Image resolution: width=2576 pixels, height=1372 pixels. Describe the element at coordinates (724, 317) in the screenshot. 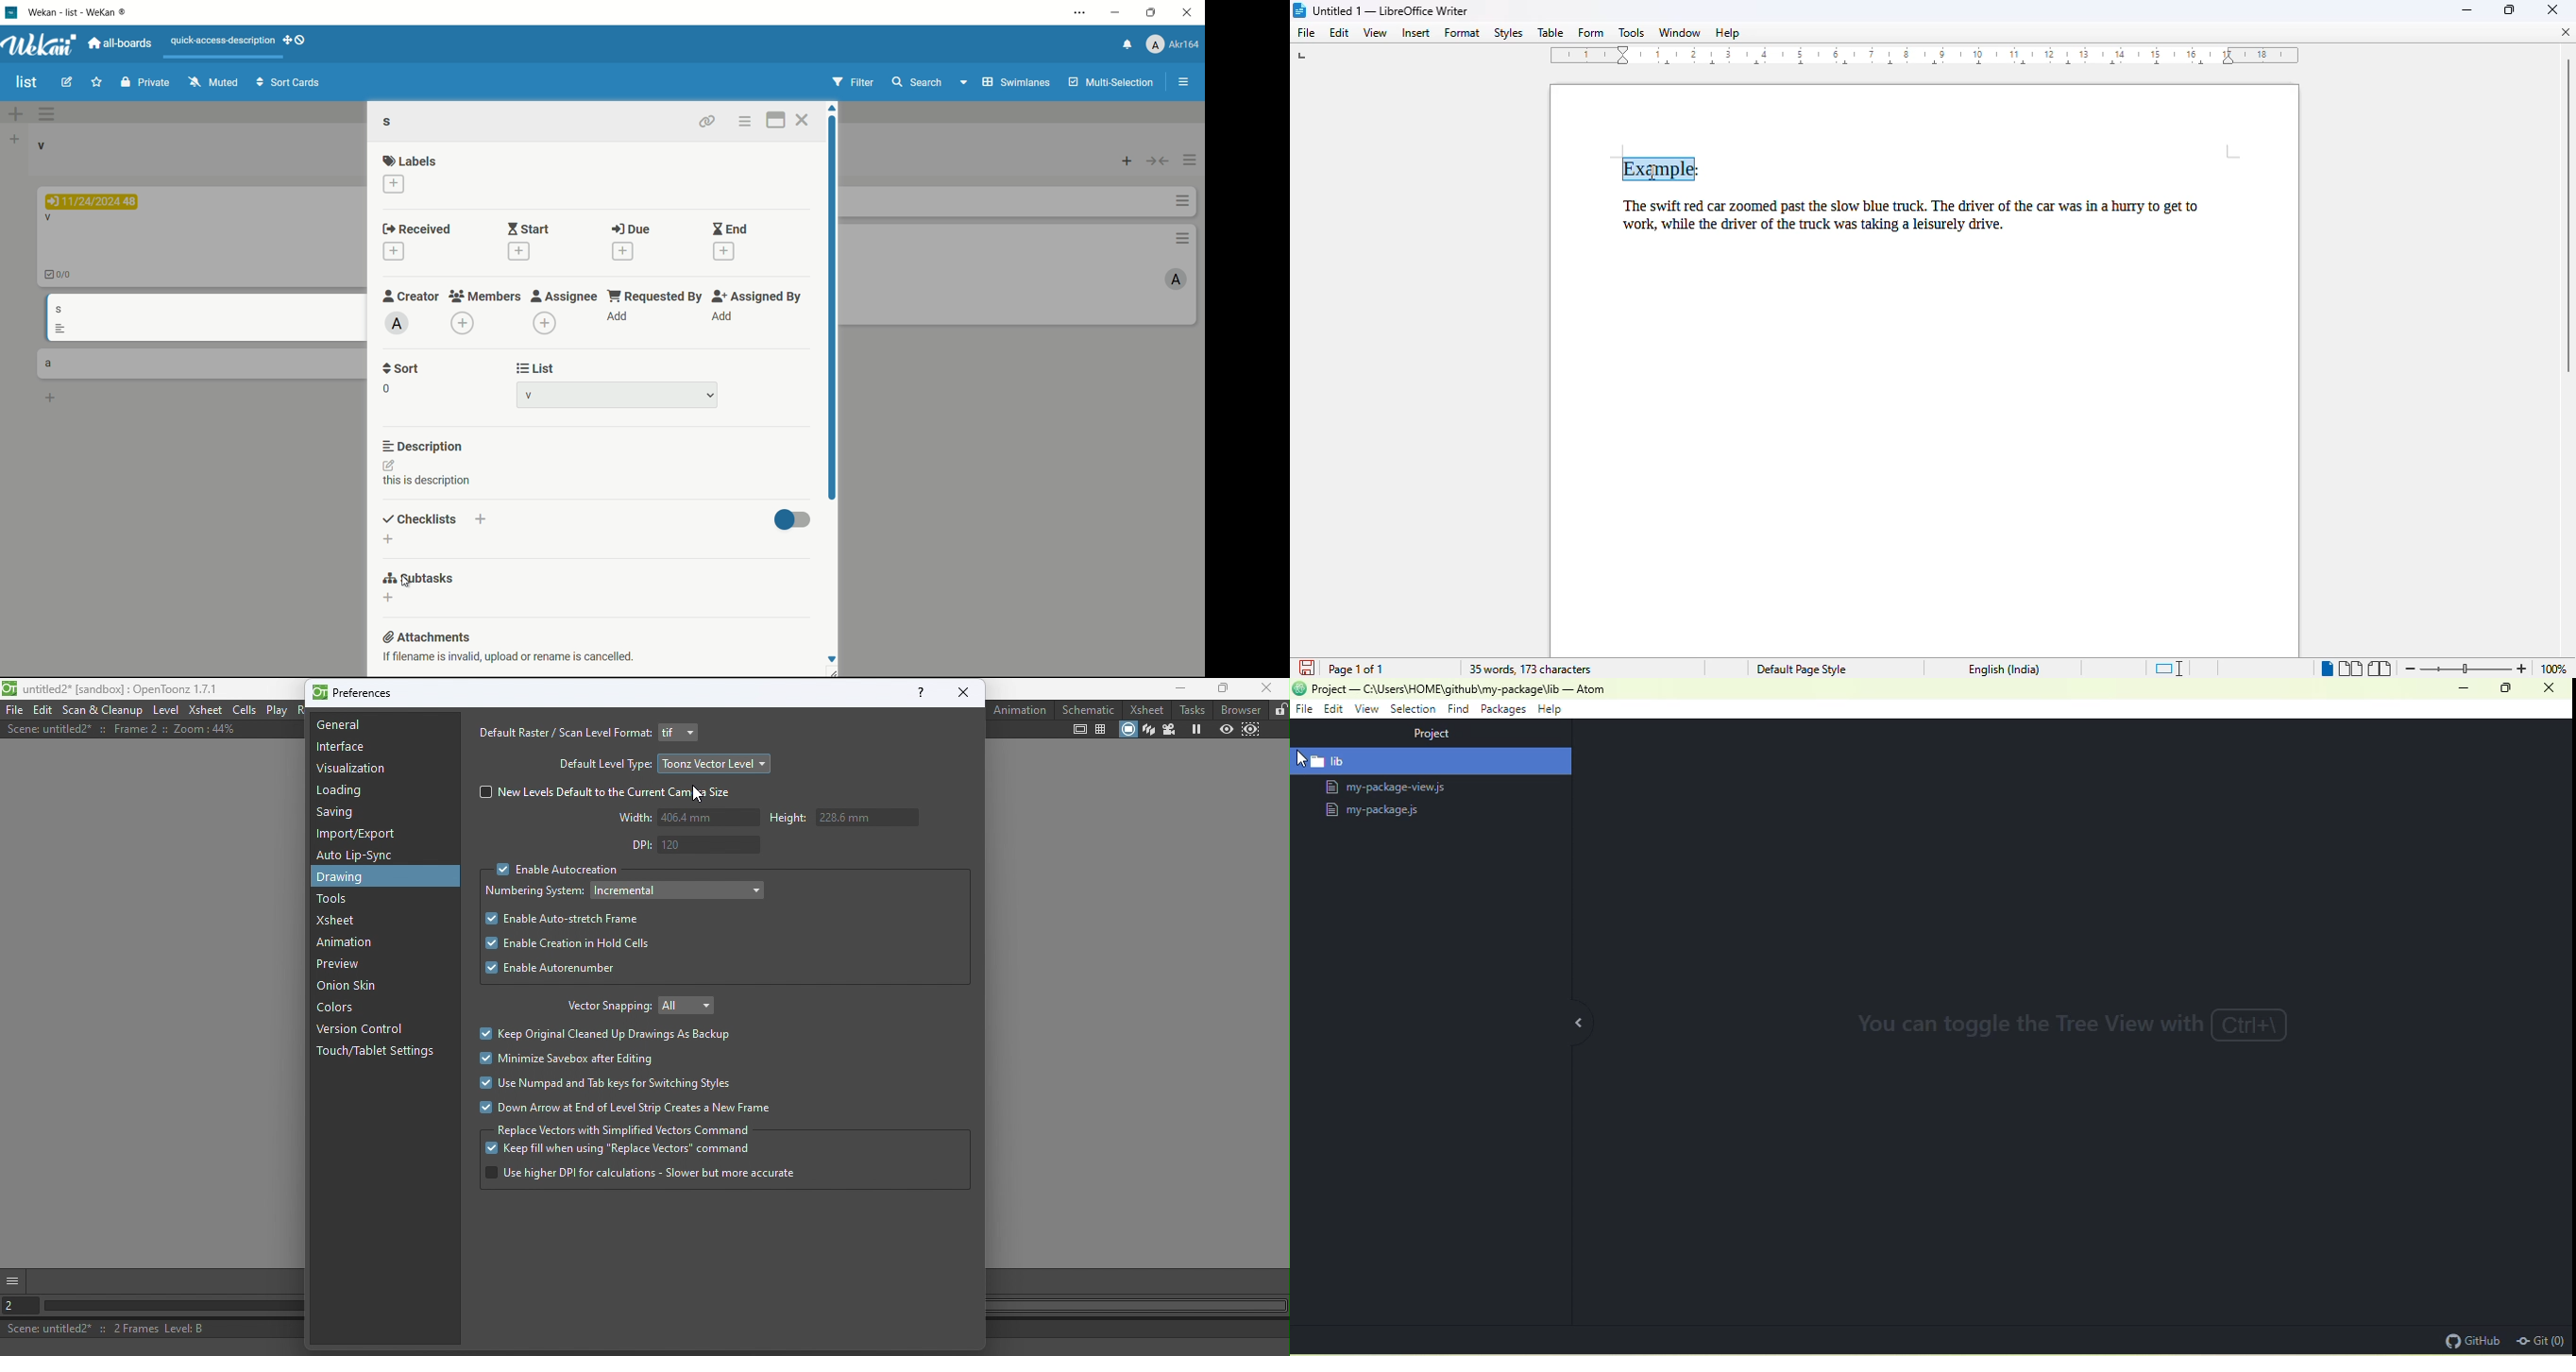

I see `add` at that location.